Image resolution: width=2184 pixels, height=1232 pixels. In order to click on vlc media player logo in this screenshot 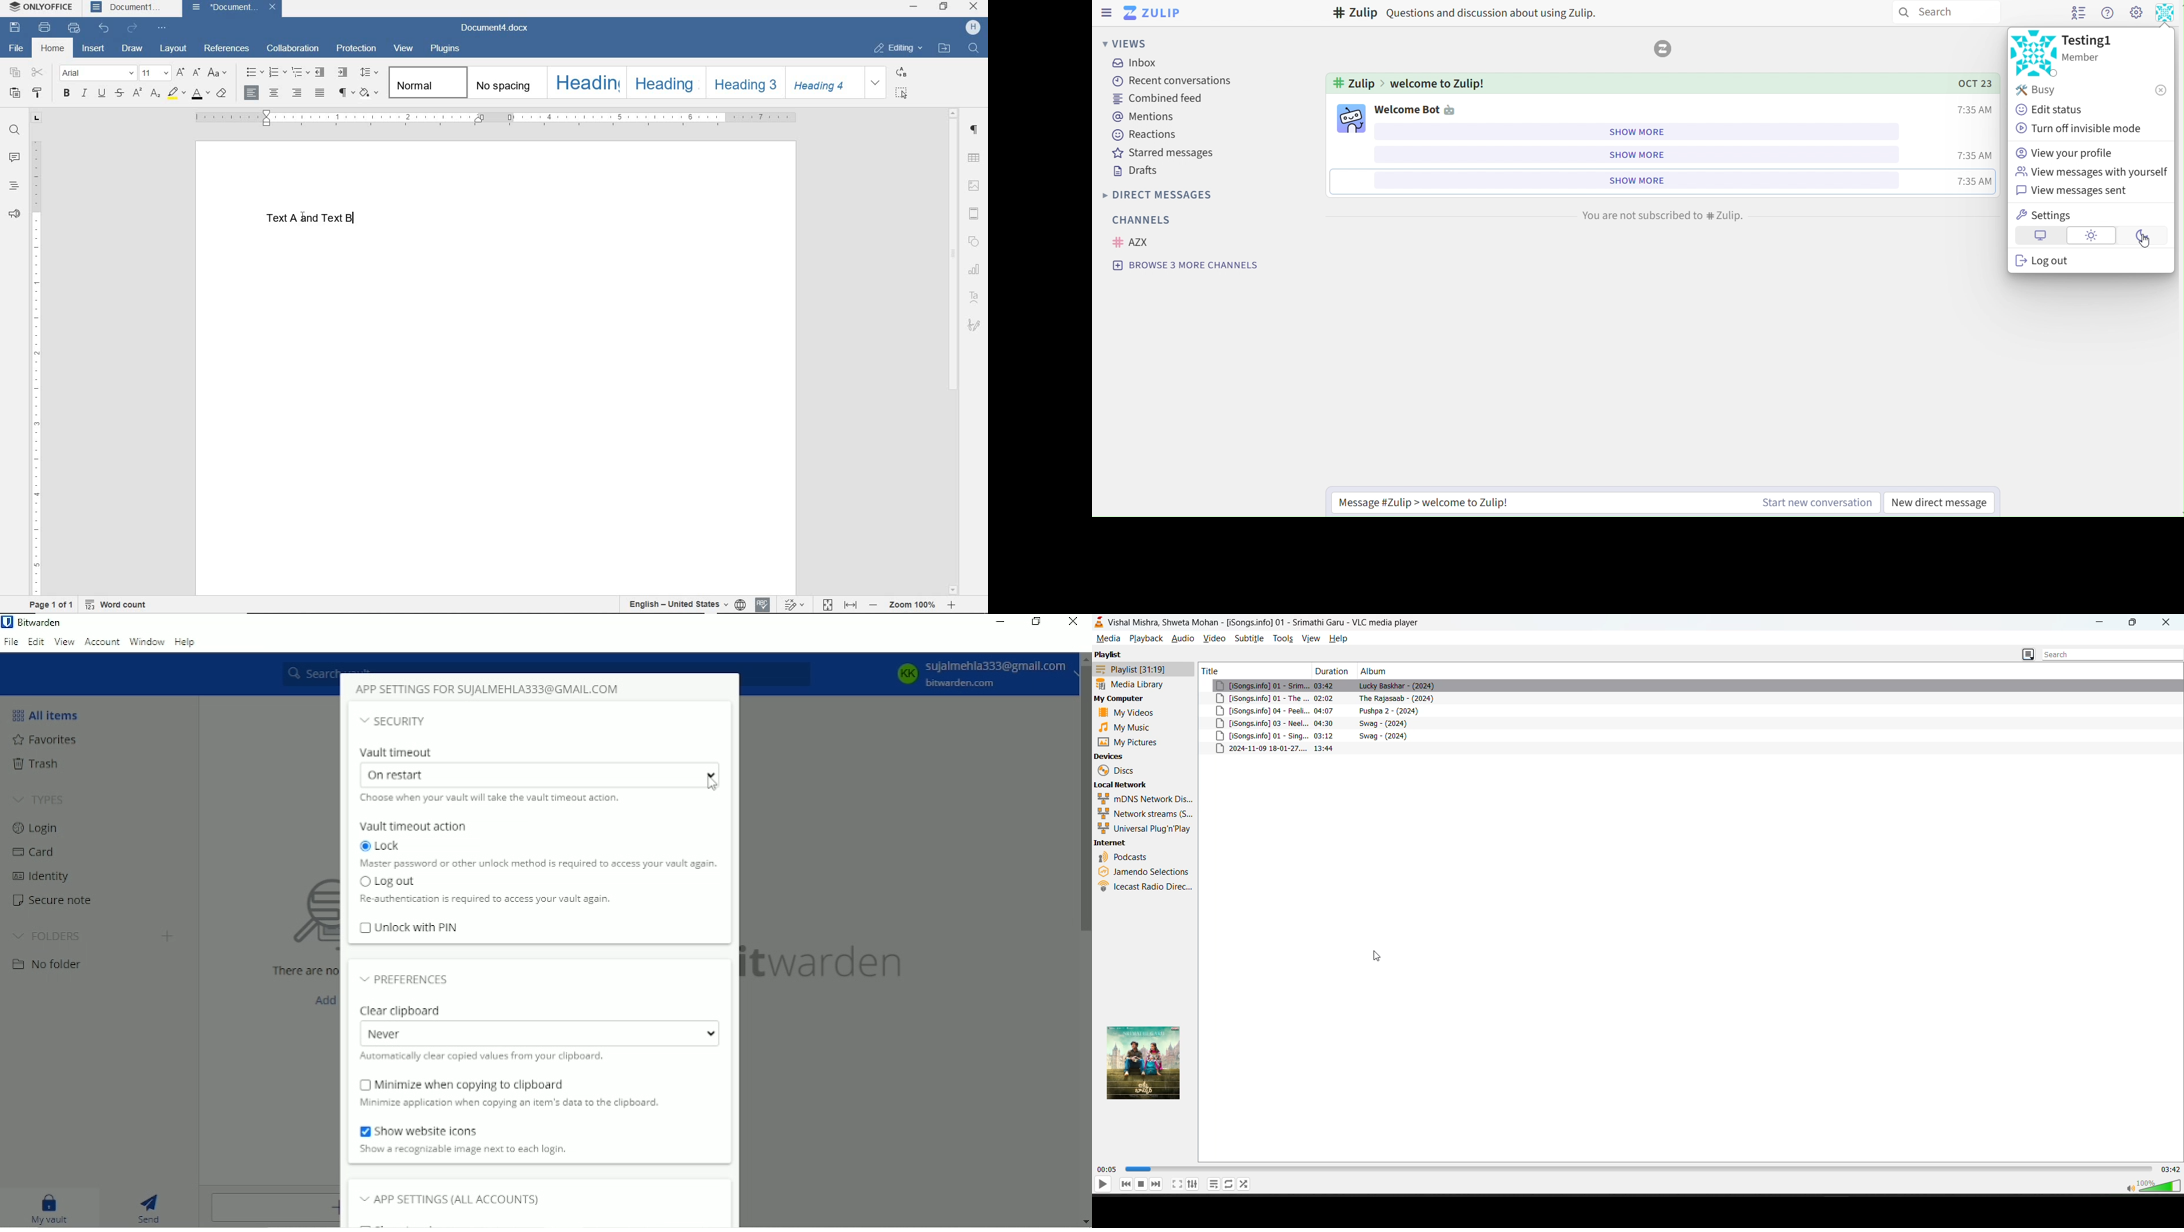, I will do `click(1099, 621)`.